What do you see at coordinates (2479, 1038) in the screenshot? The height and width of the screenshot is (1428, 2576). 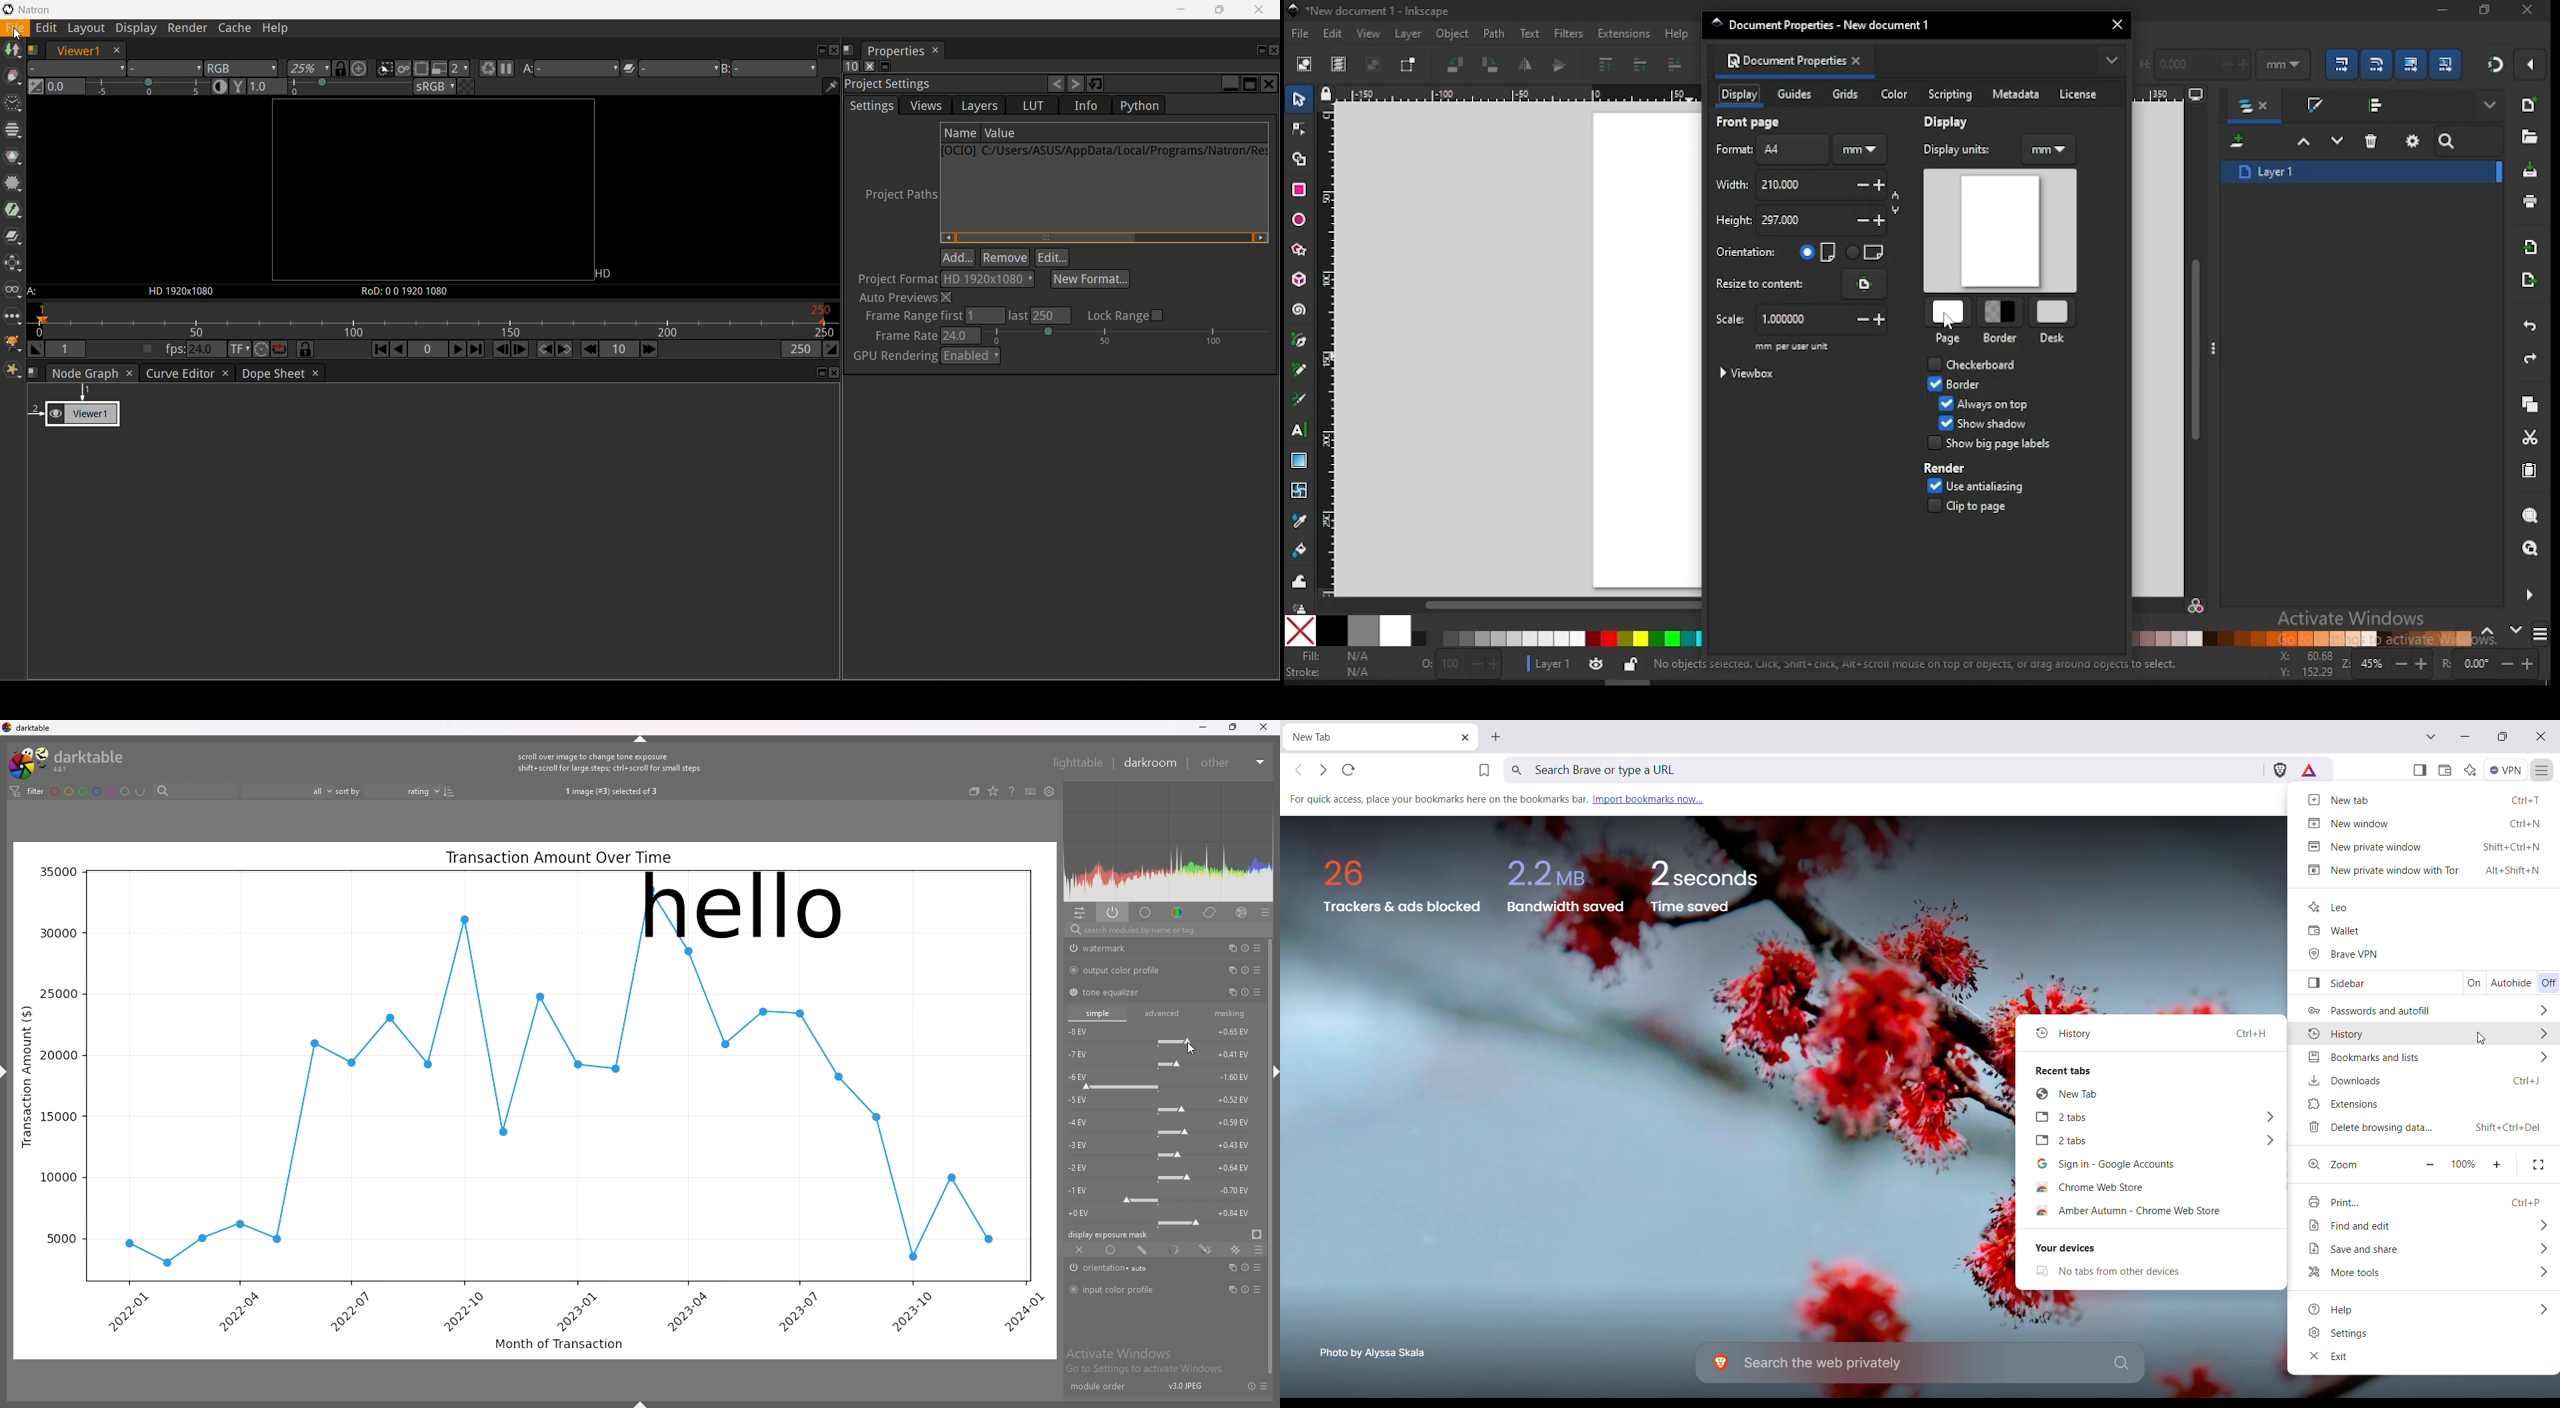 I see `cursor` at bounding box center [2479, 1038].